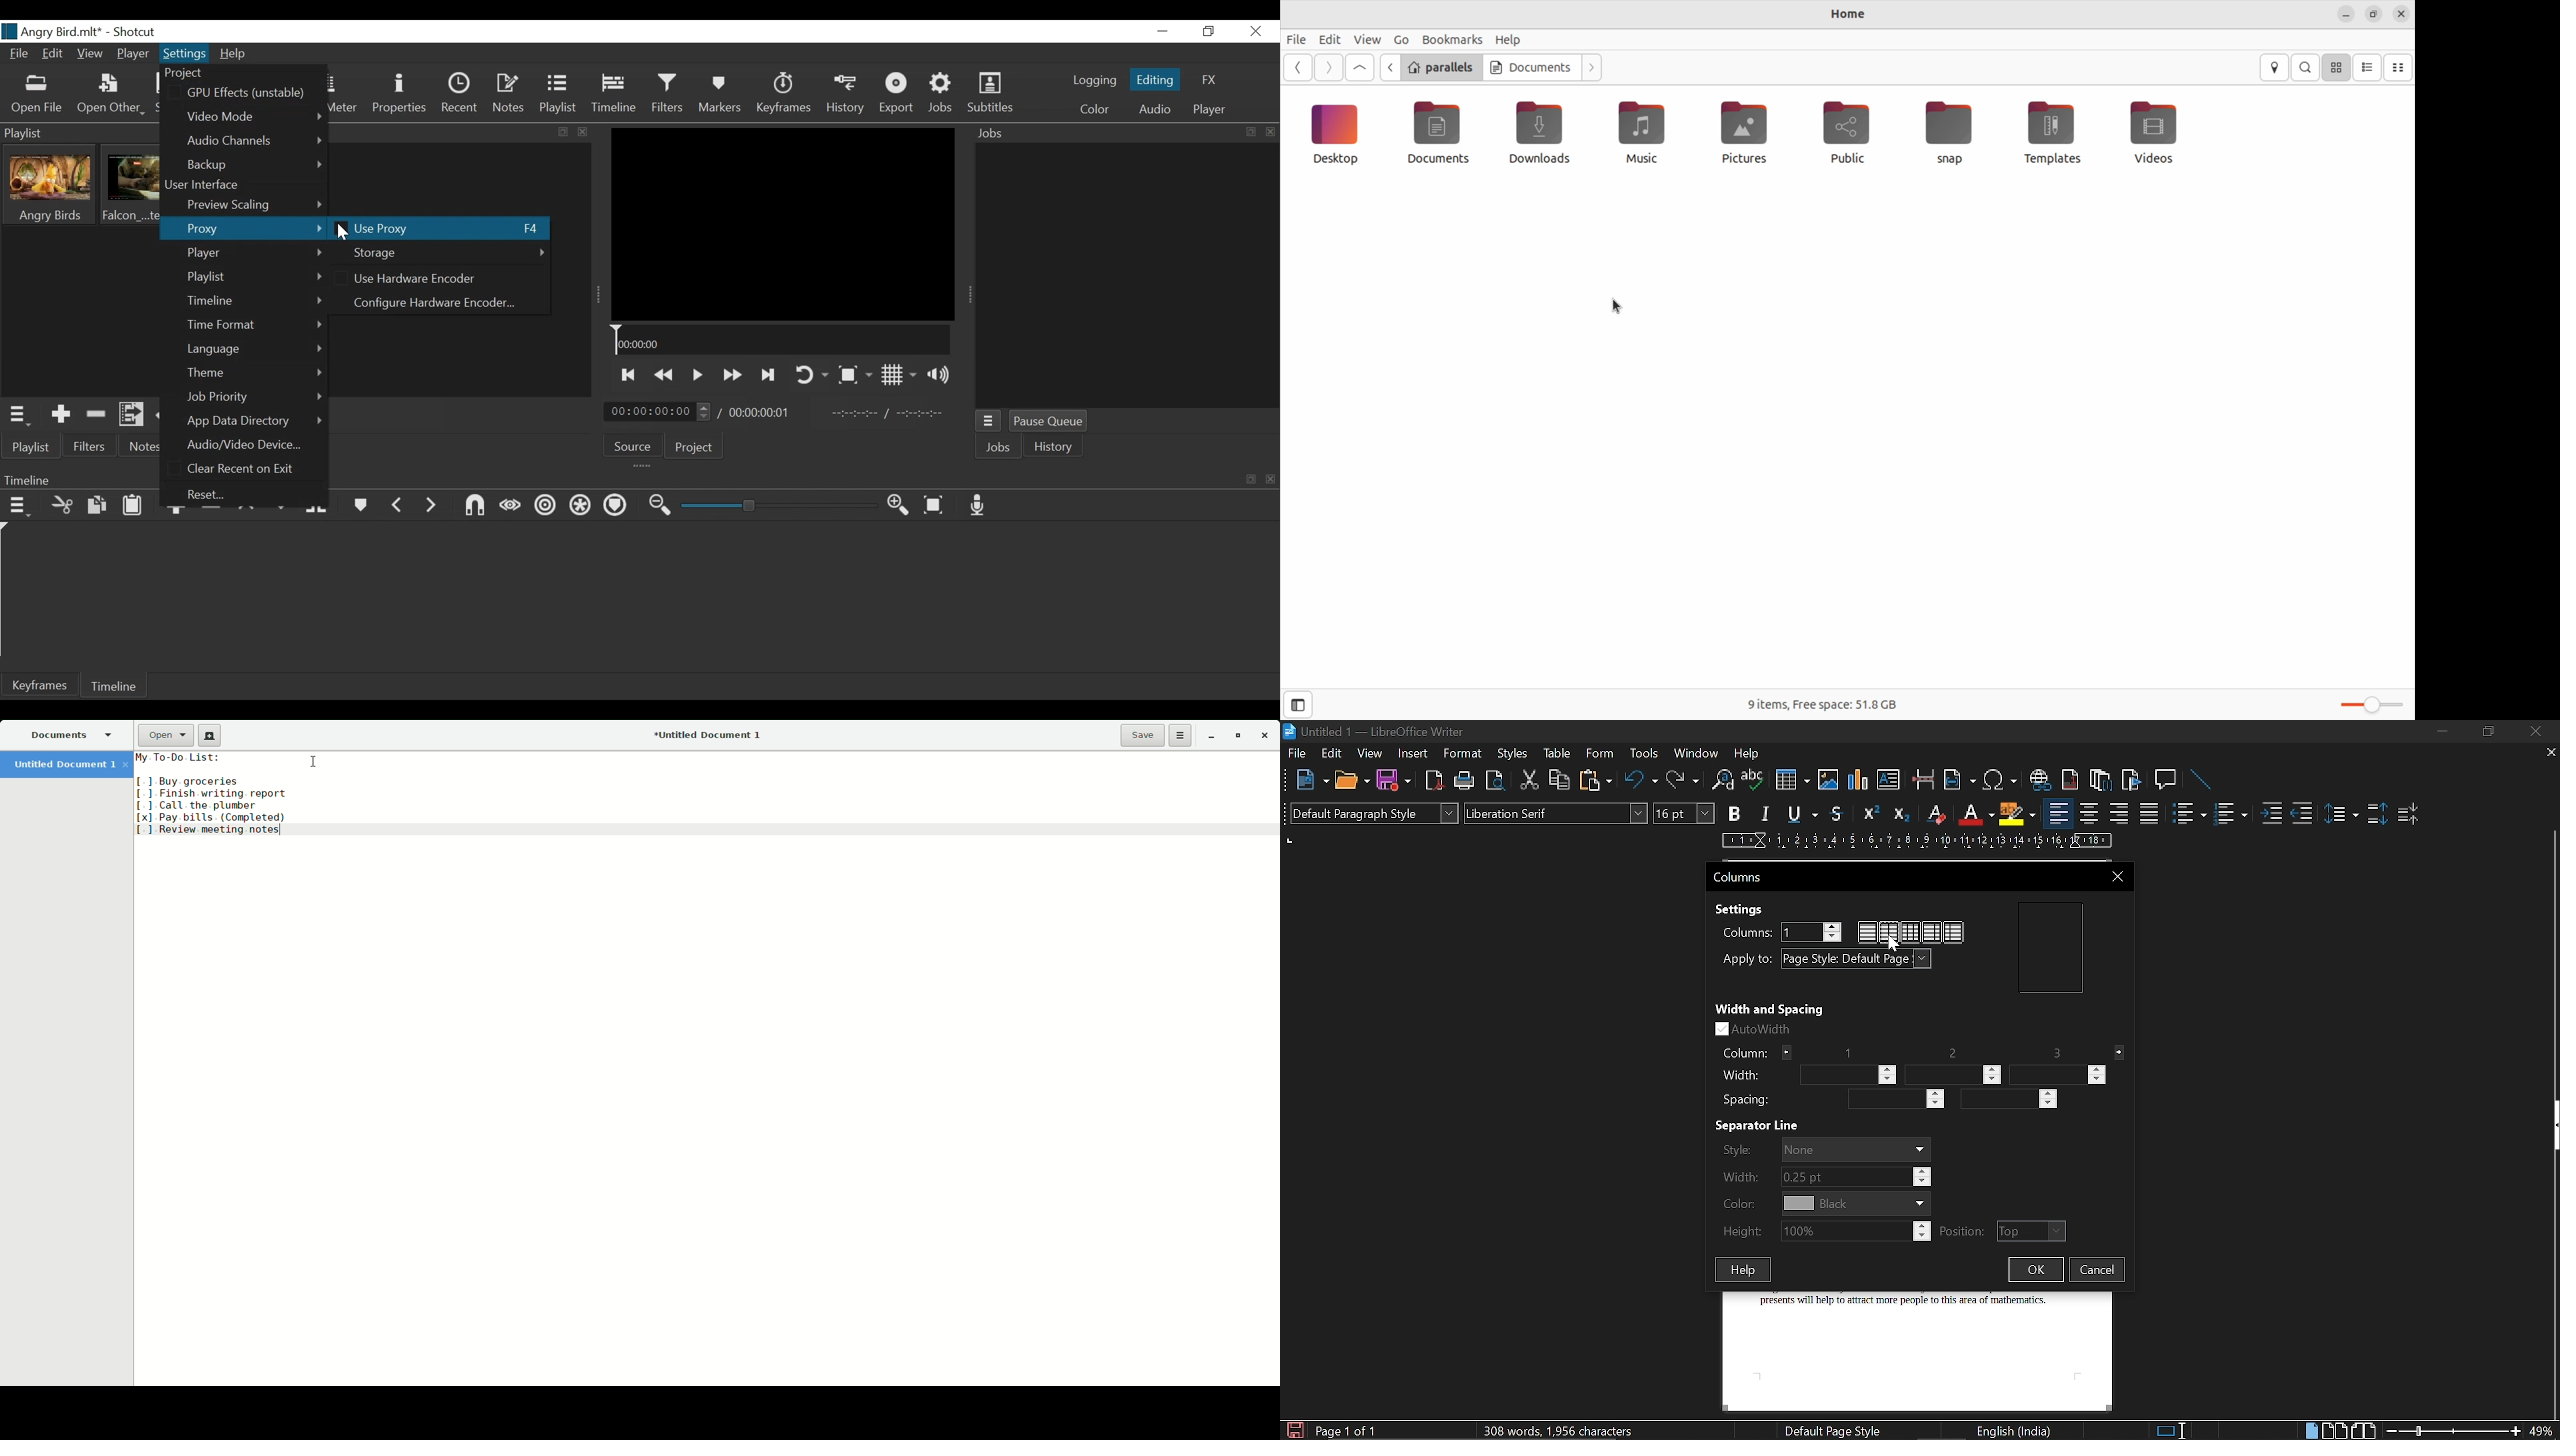 The image size is (2576, 1456). I want to click on Book view, so click(2365, 1426).